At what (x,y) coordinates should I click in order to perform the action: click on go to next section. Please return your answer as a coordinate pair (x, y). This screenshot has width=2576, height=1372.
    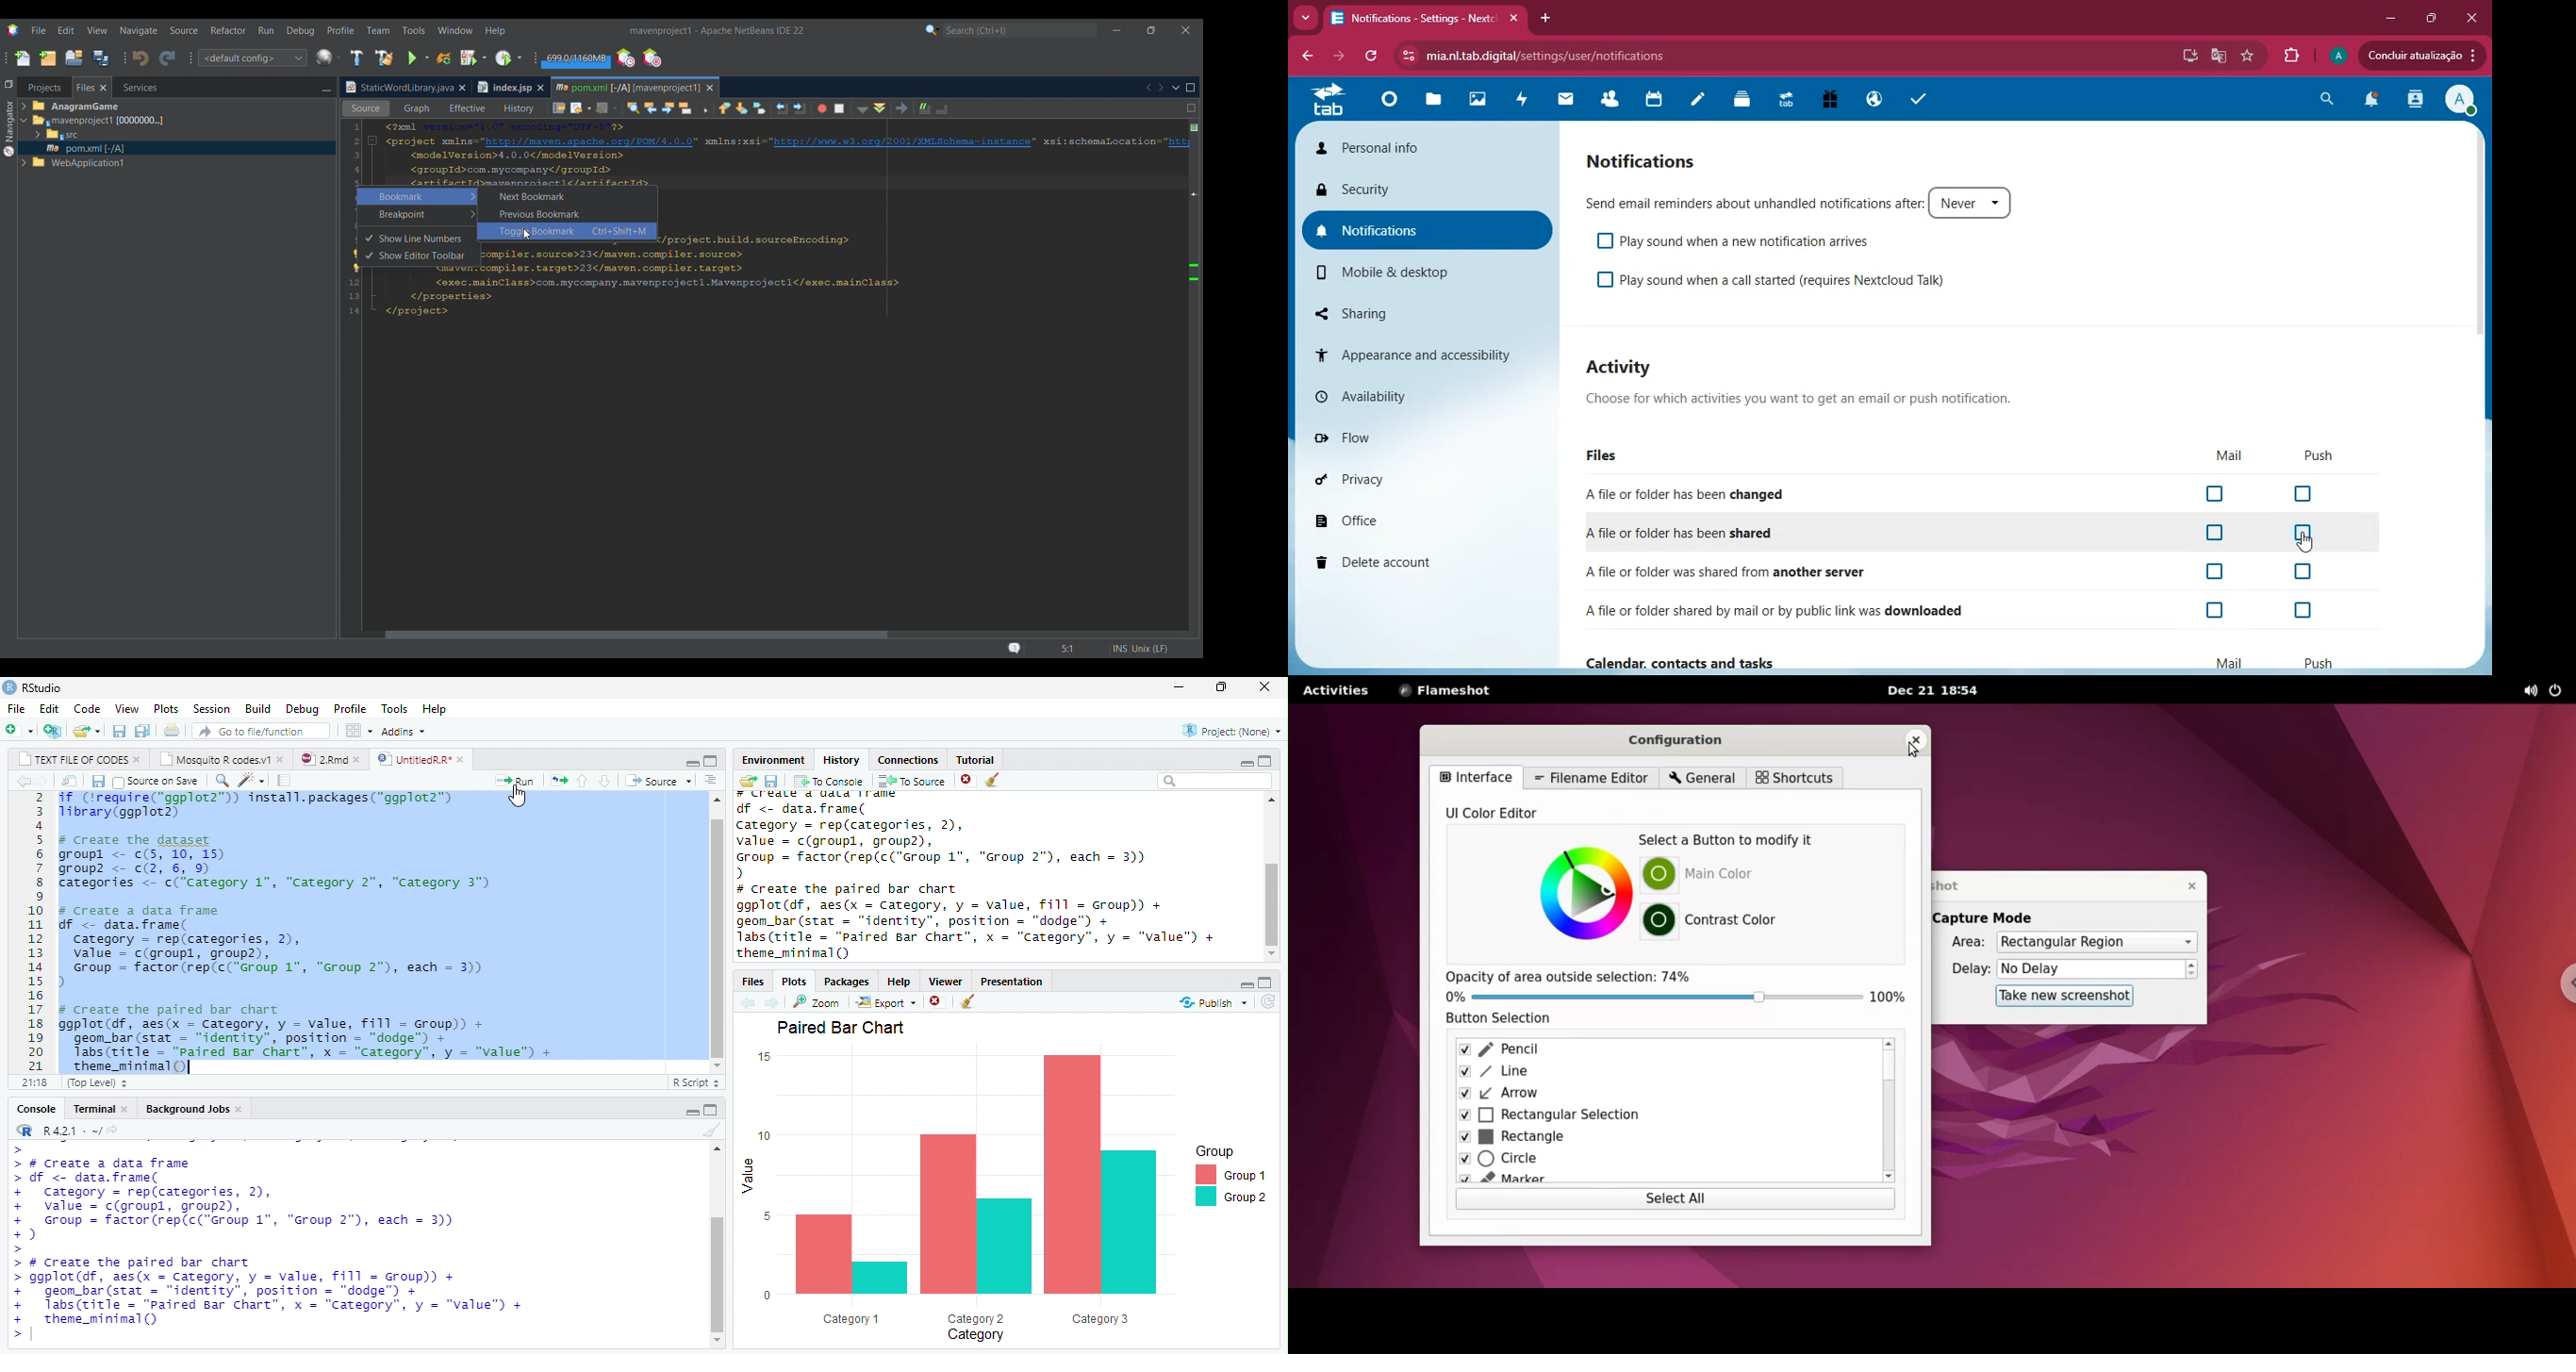
    Looking at the image, I should click on (605, 781).